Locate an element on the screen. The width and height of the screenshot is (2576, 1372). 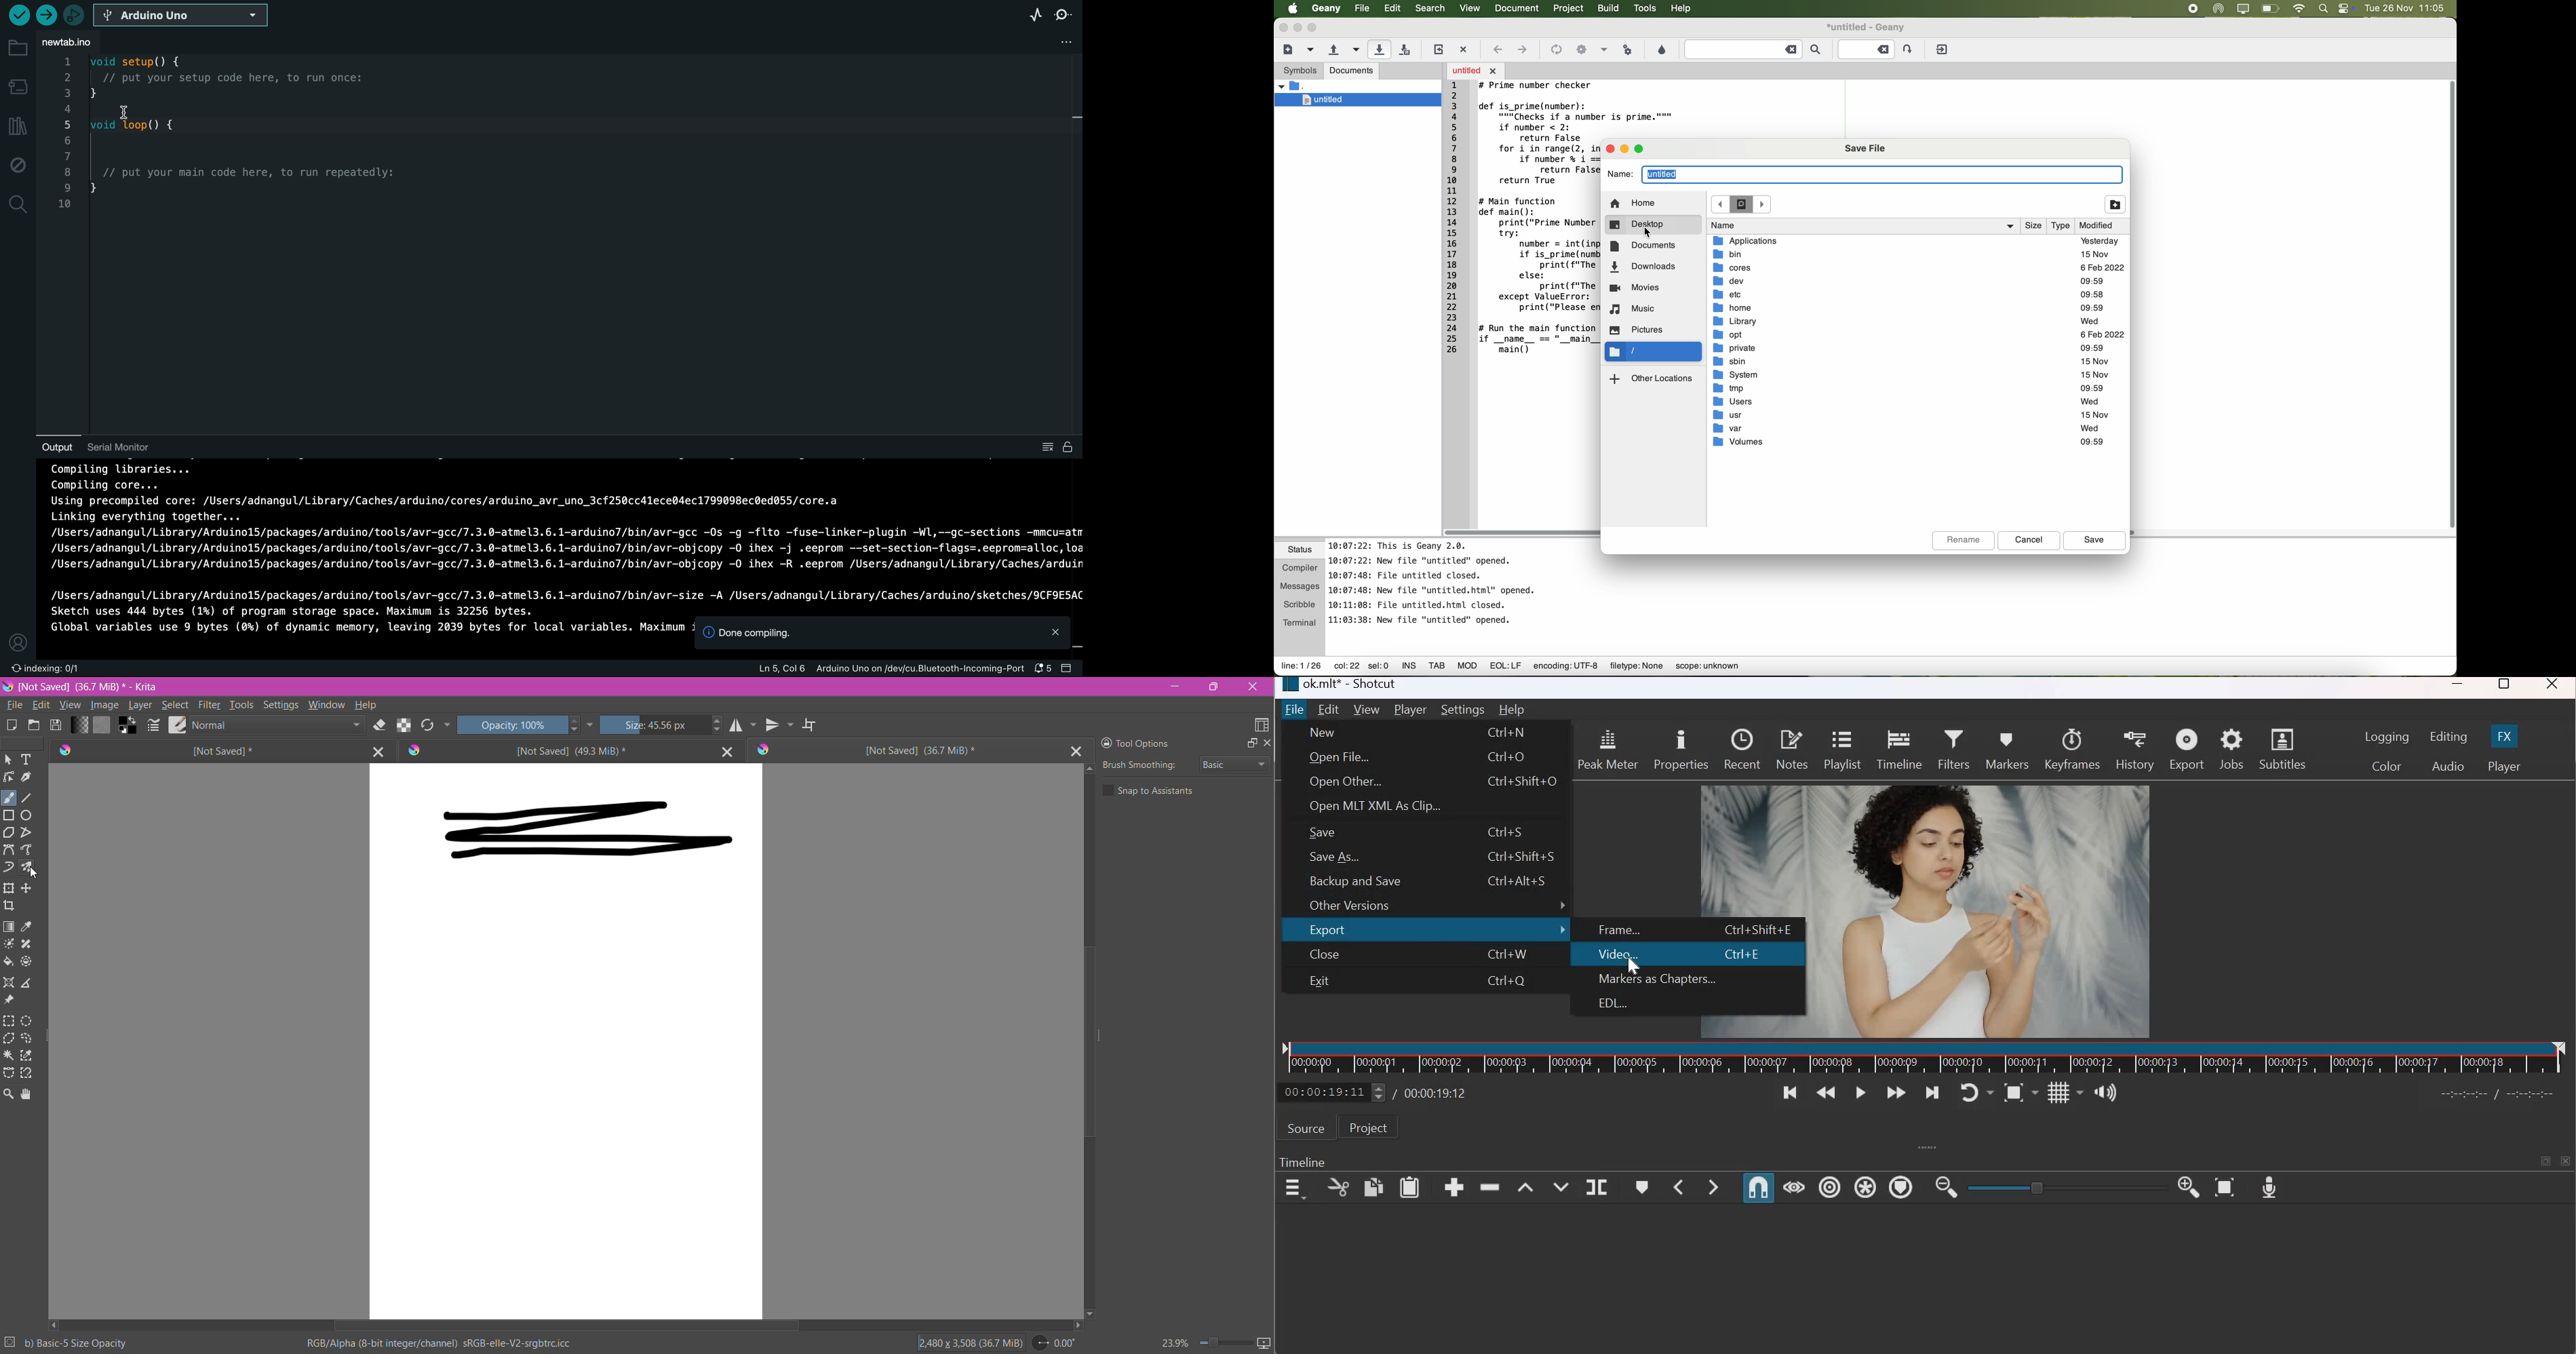
Other versions is located at coordinates (1433, 906).